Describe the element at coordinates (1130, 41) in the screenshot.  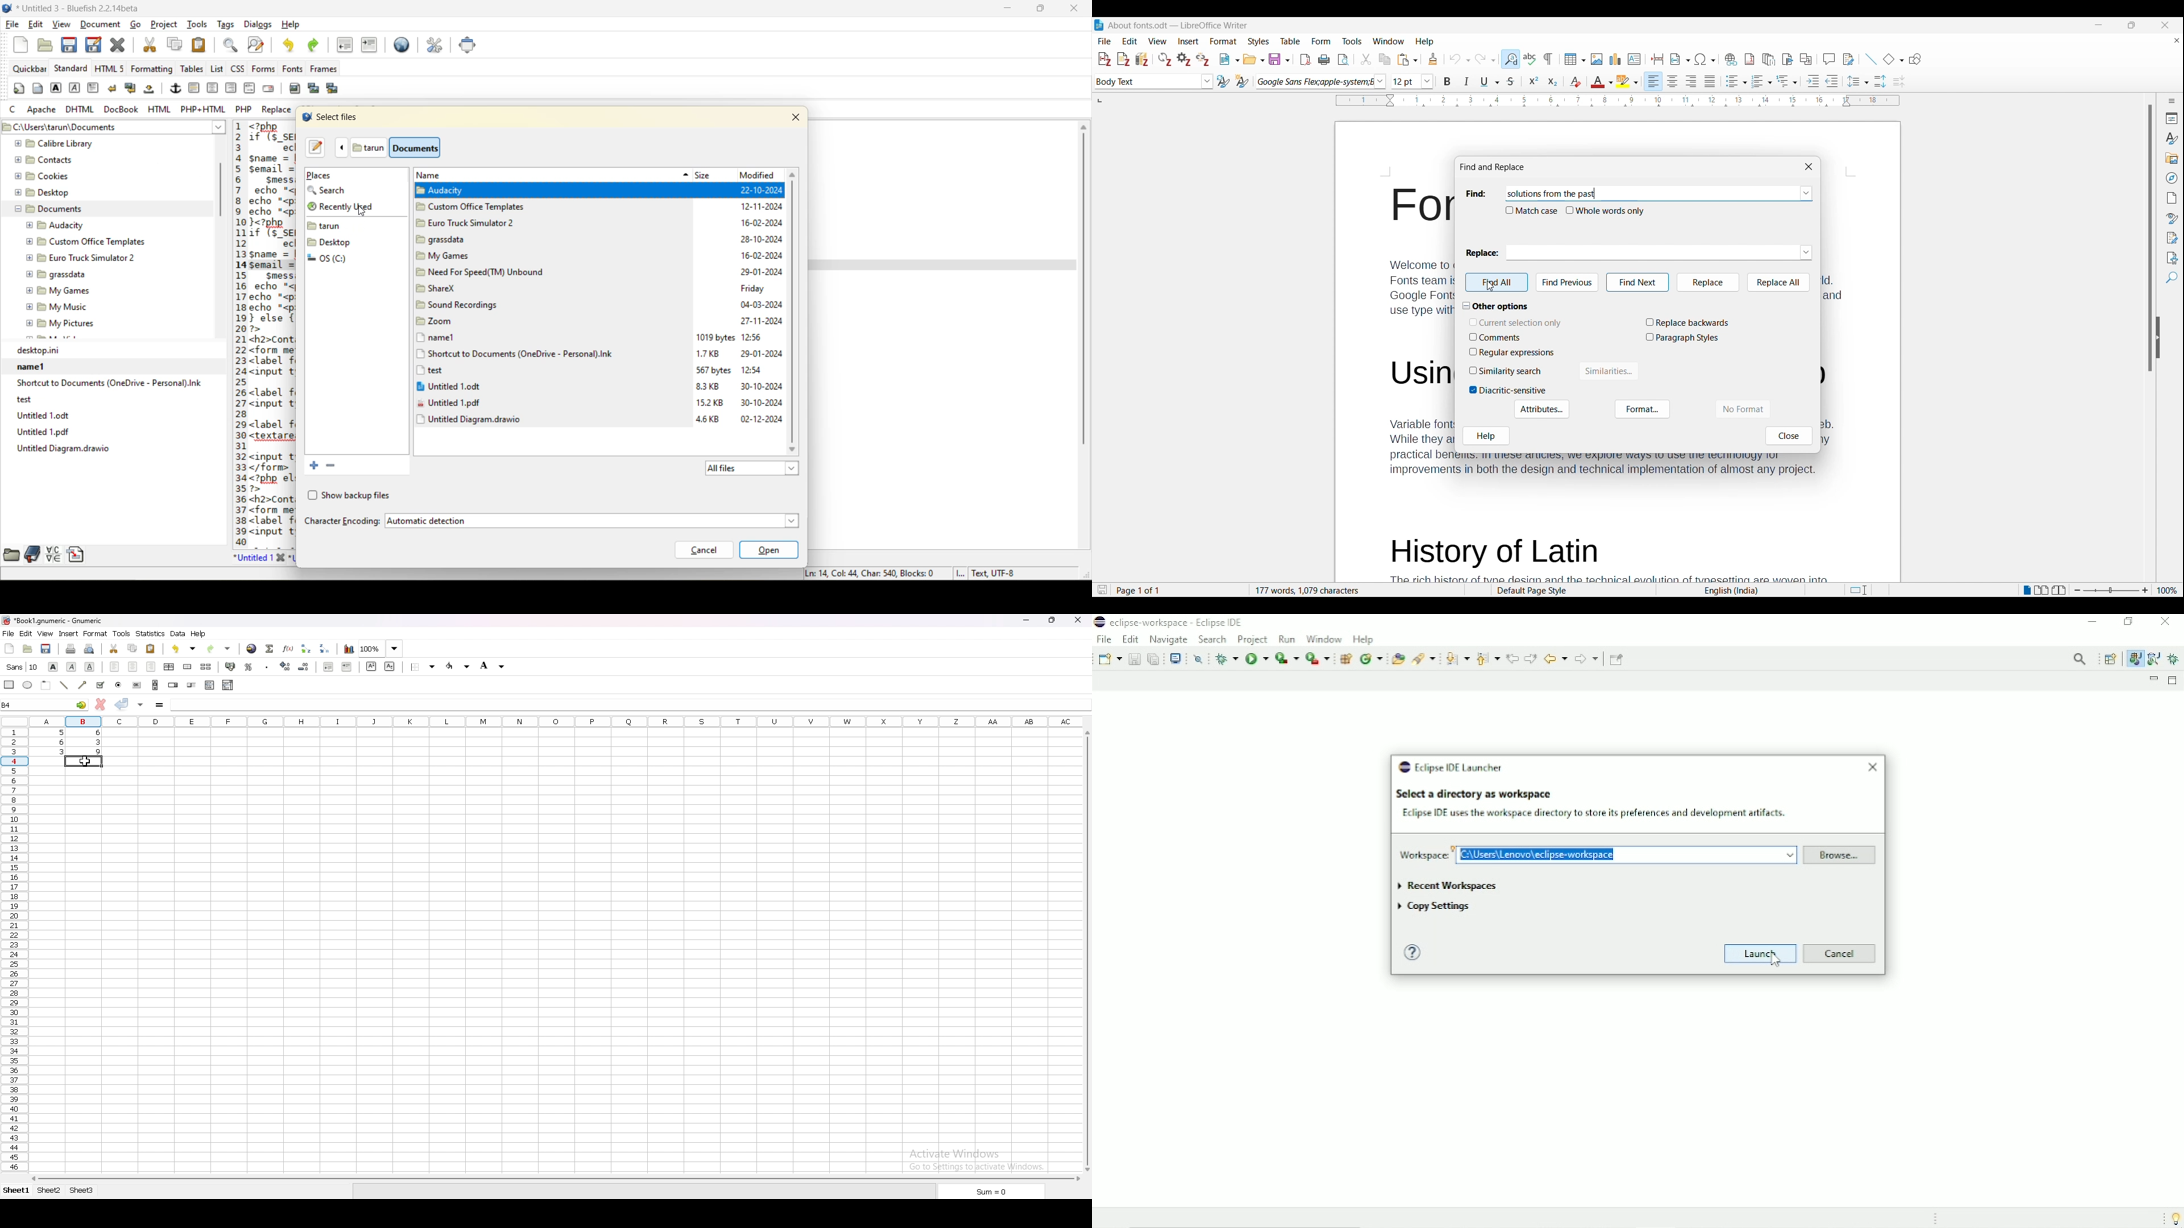
I see `Edit menu` at that location.